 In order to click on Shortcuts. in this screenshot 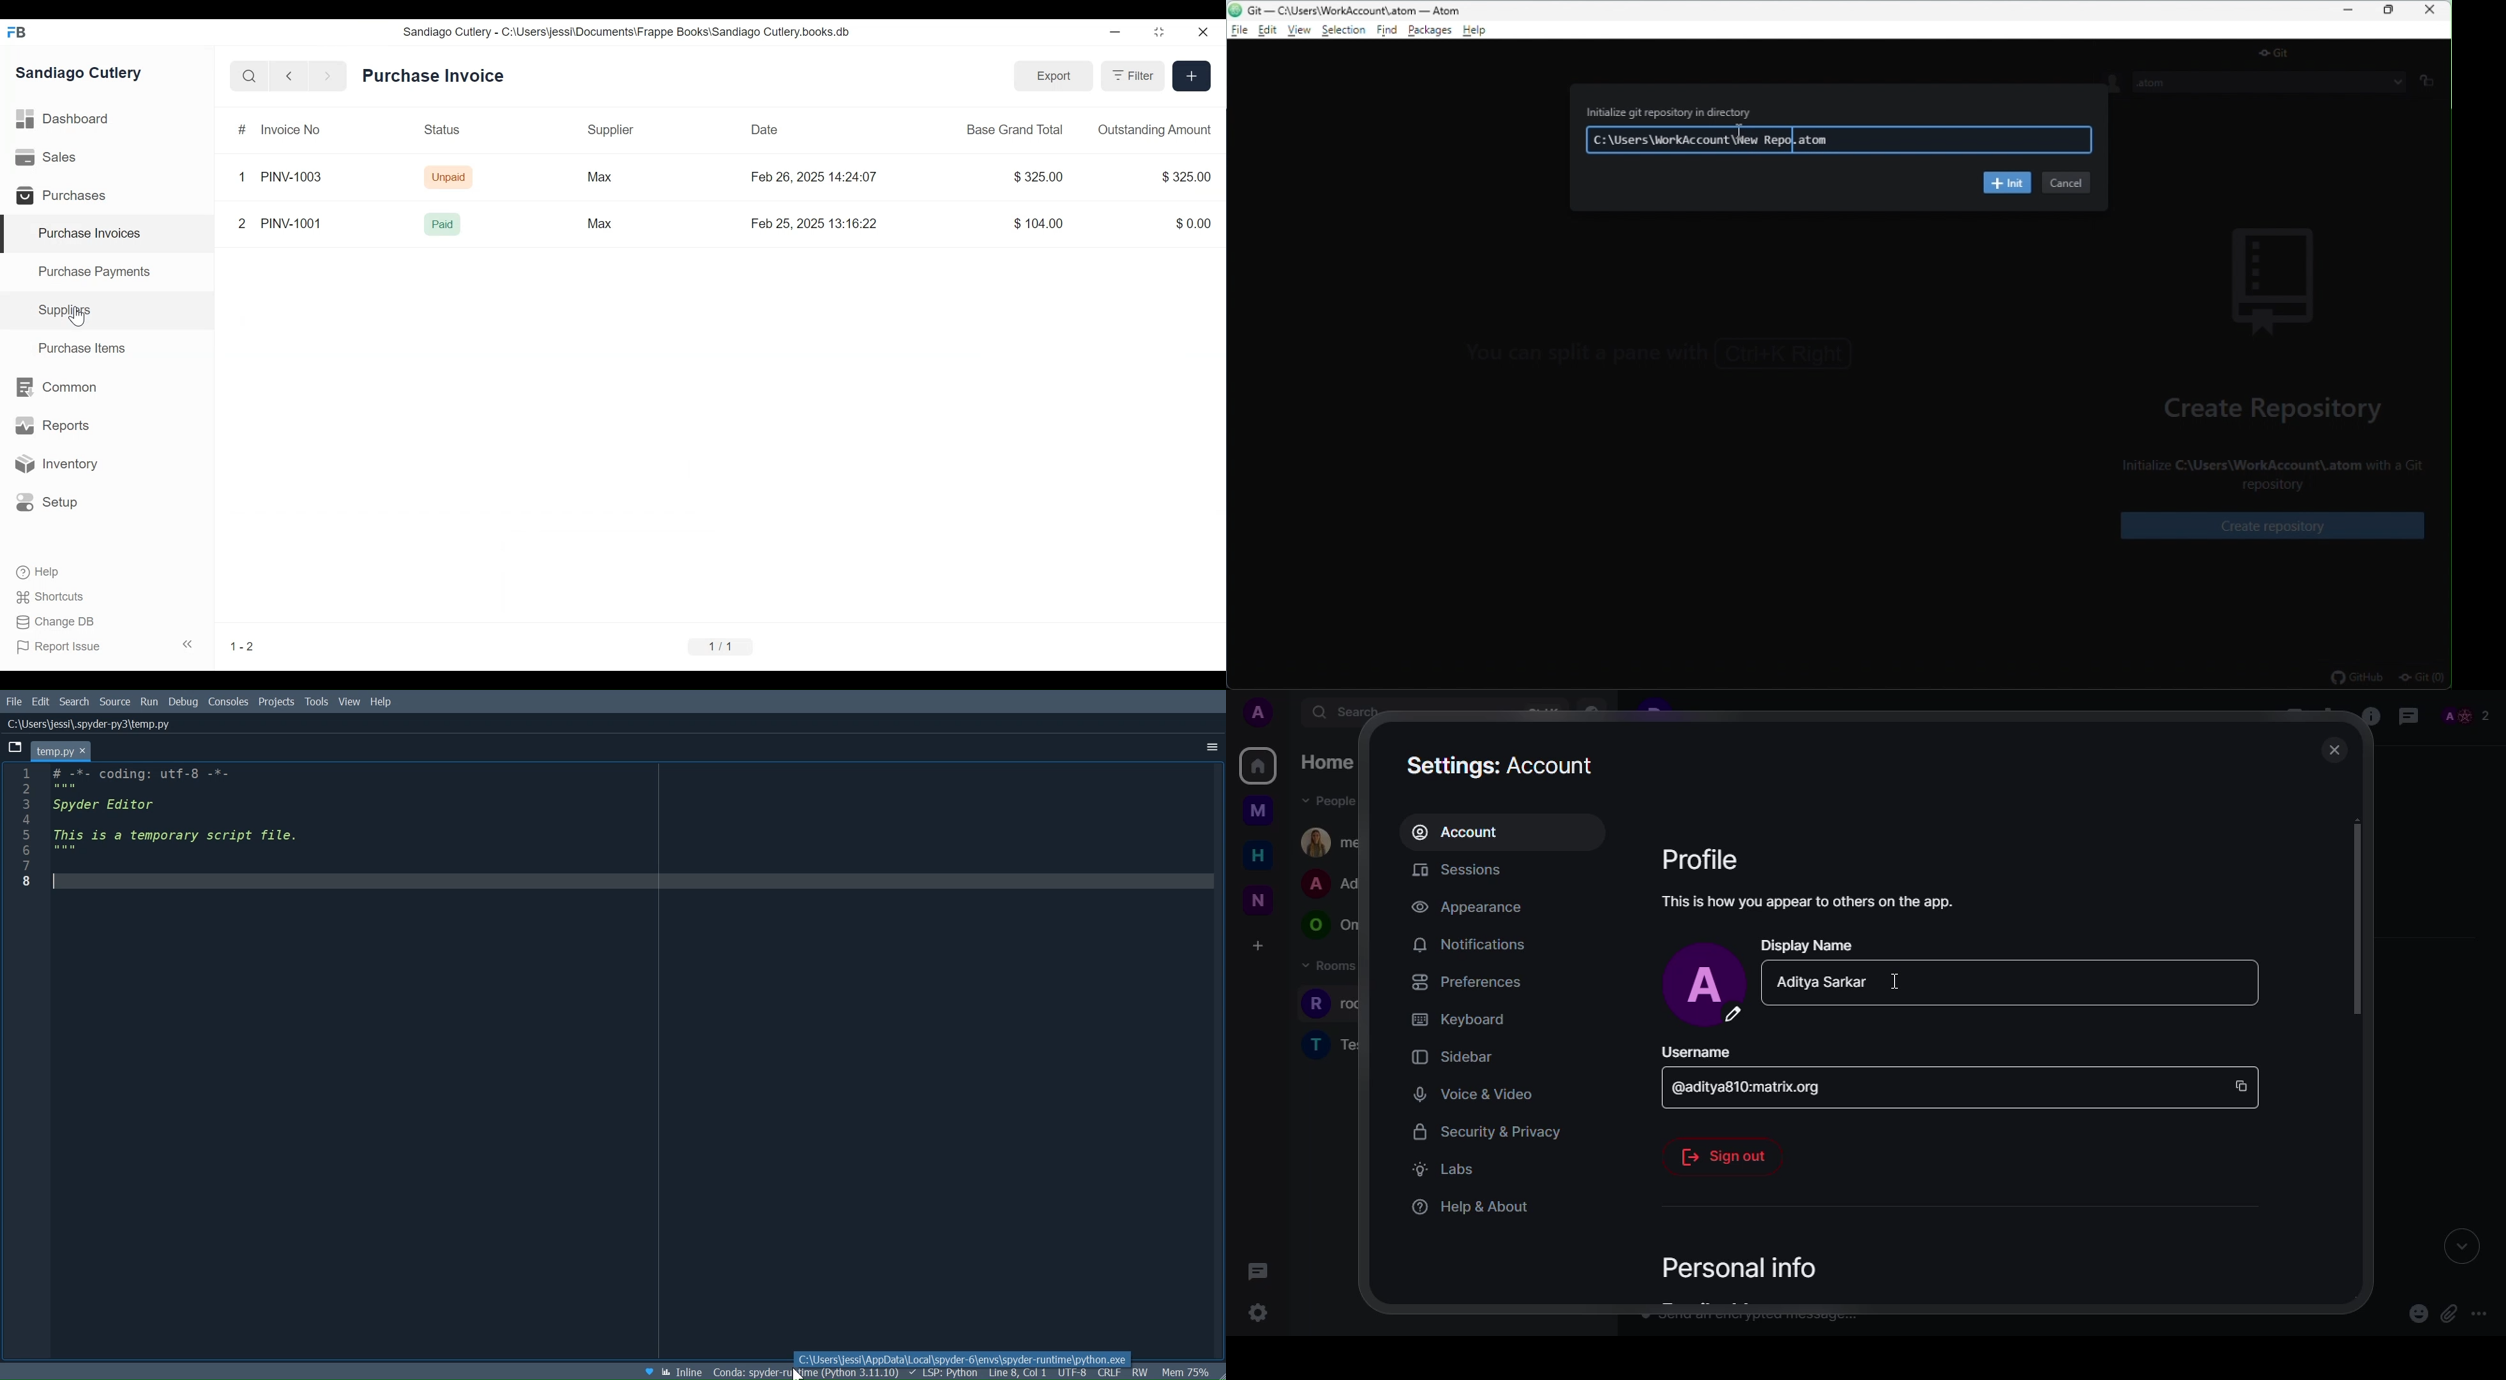, I will do `click(51, 597)`.